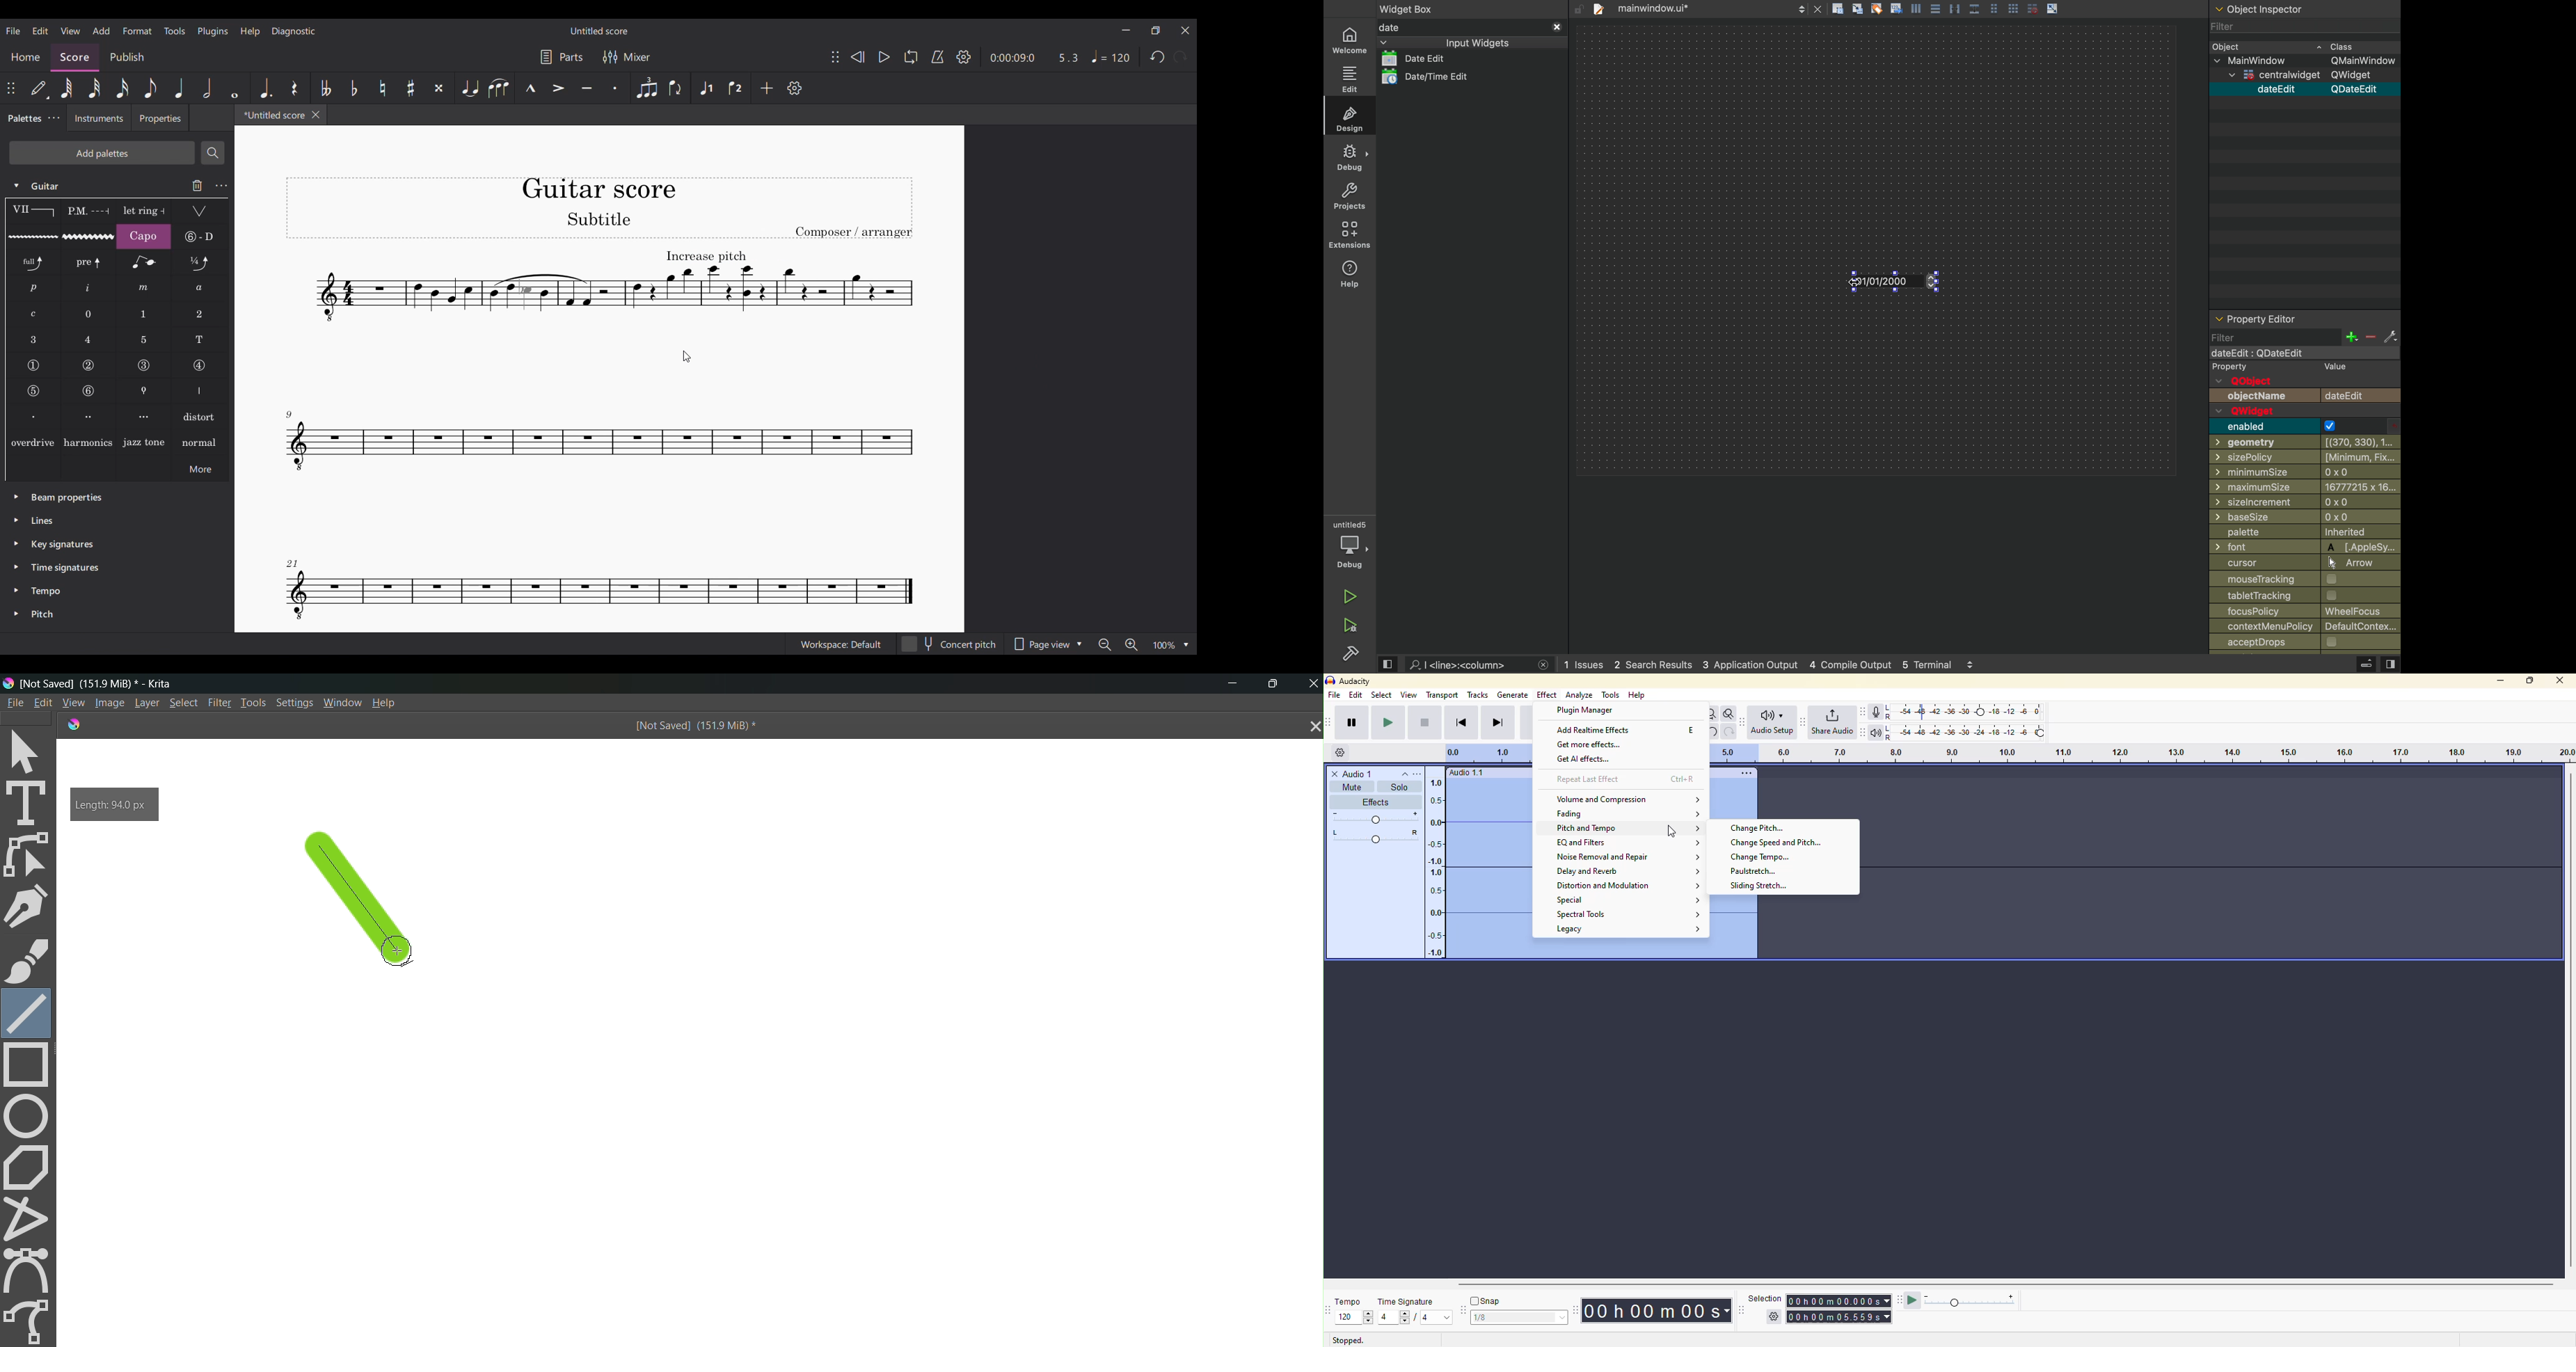  What do you see at coordinates (1543, 666) in the screenshot?
I see `close` at bounding box center [1543, 666].